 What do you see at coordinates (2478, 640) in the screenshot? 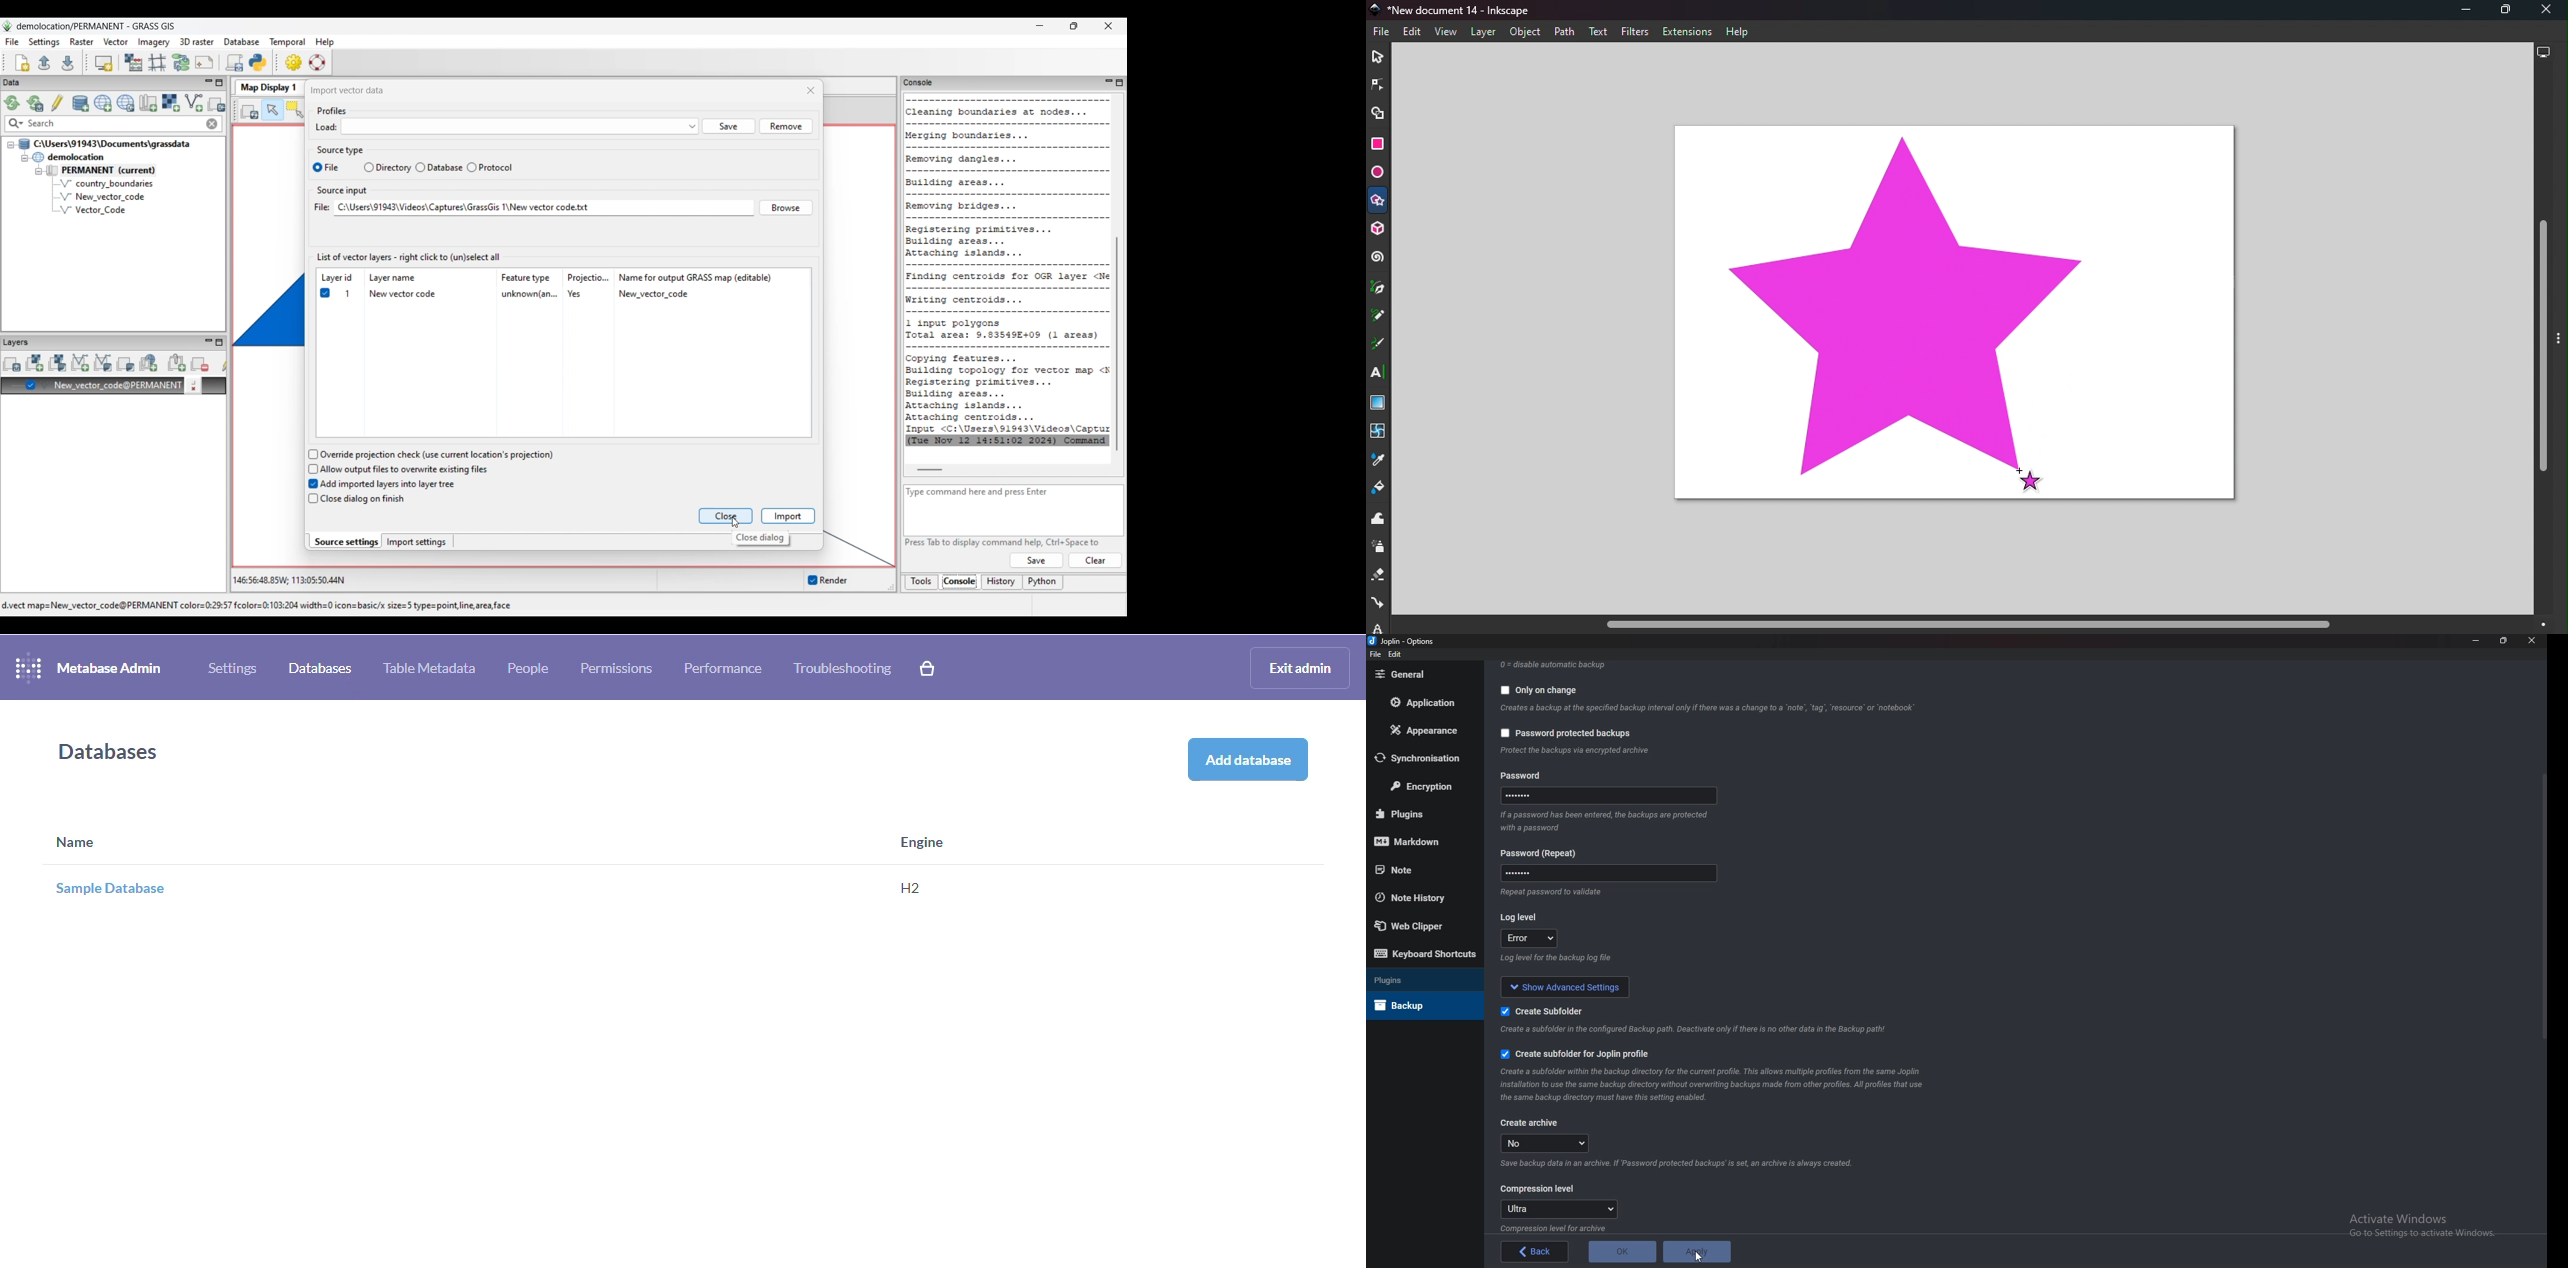
I see `Minimize` at bounding box center [2478, 640].